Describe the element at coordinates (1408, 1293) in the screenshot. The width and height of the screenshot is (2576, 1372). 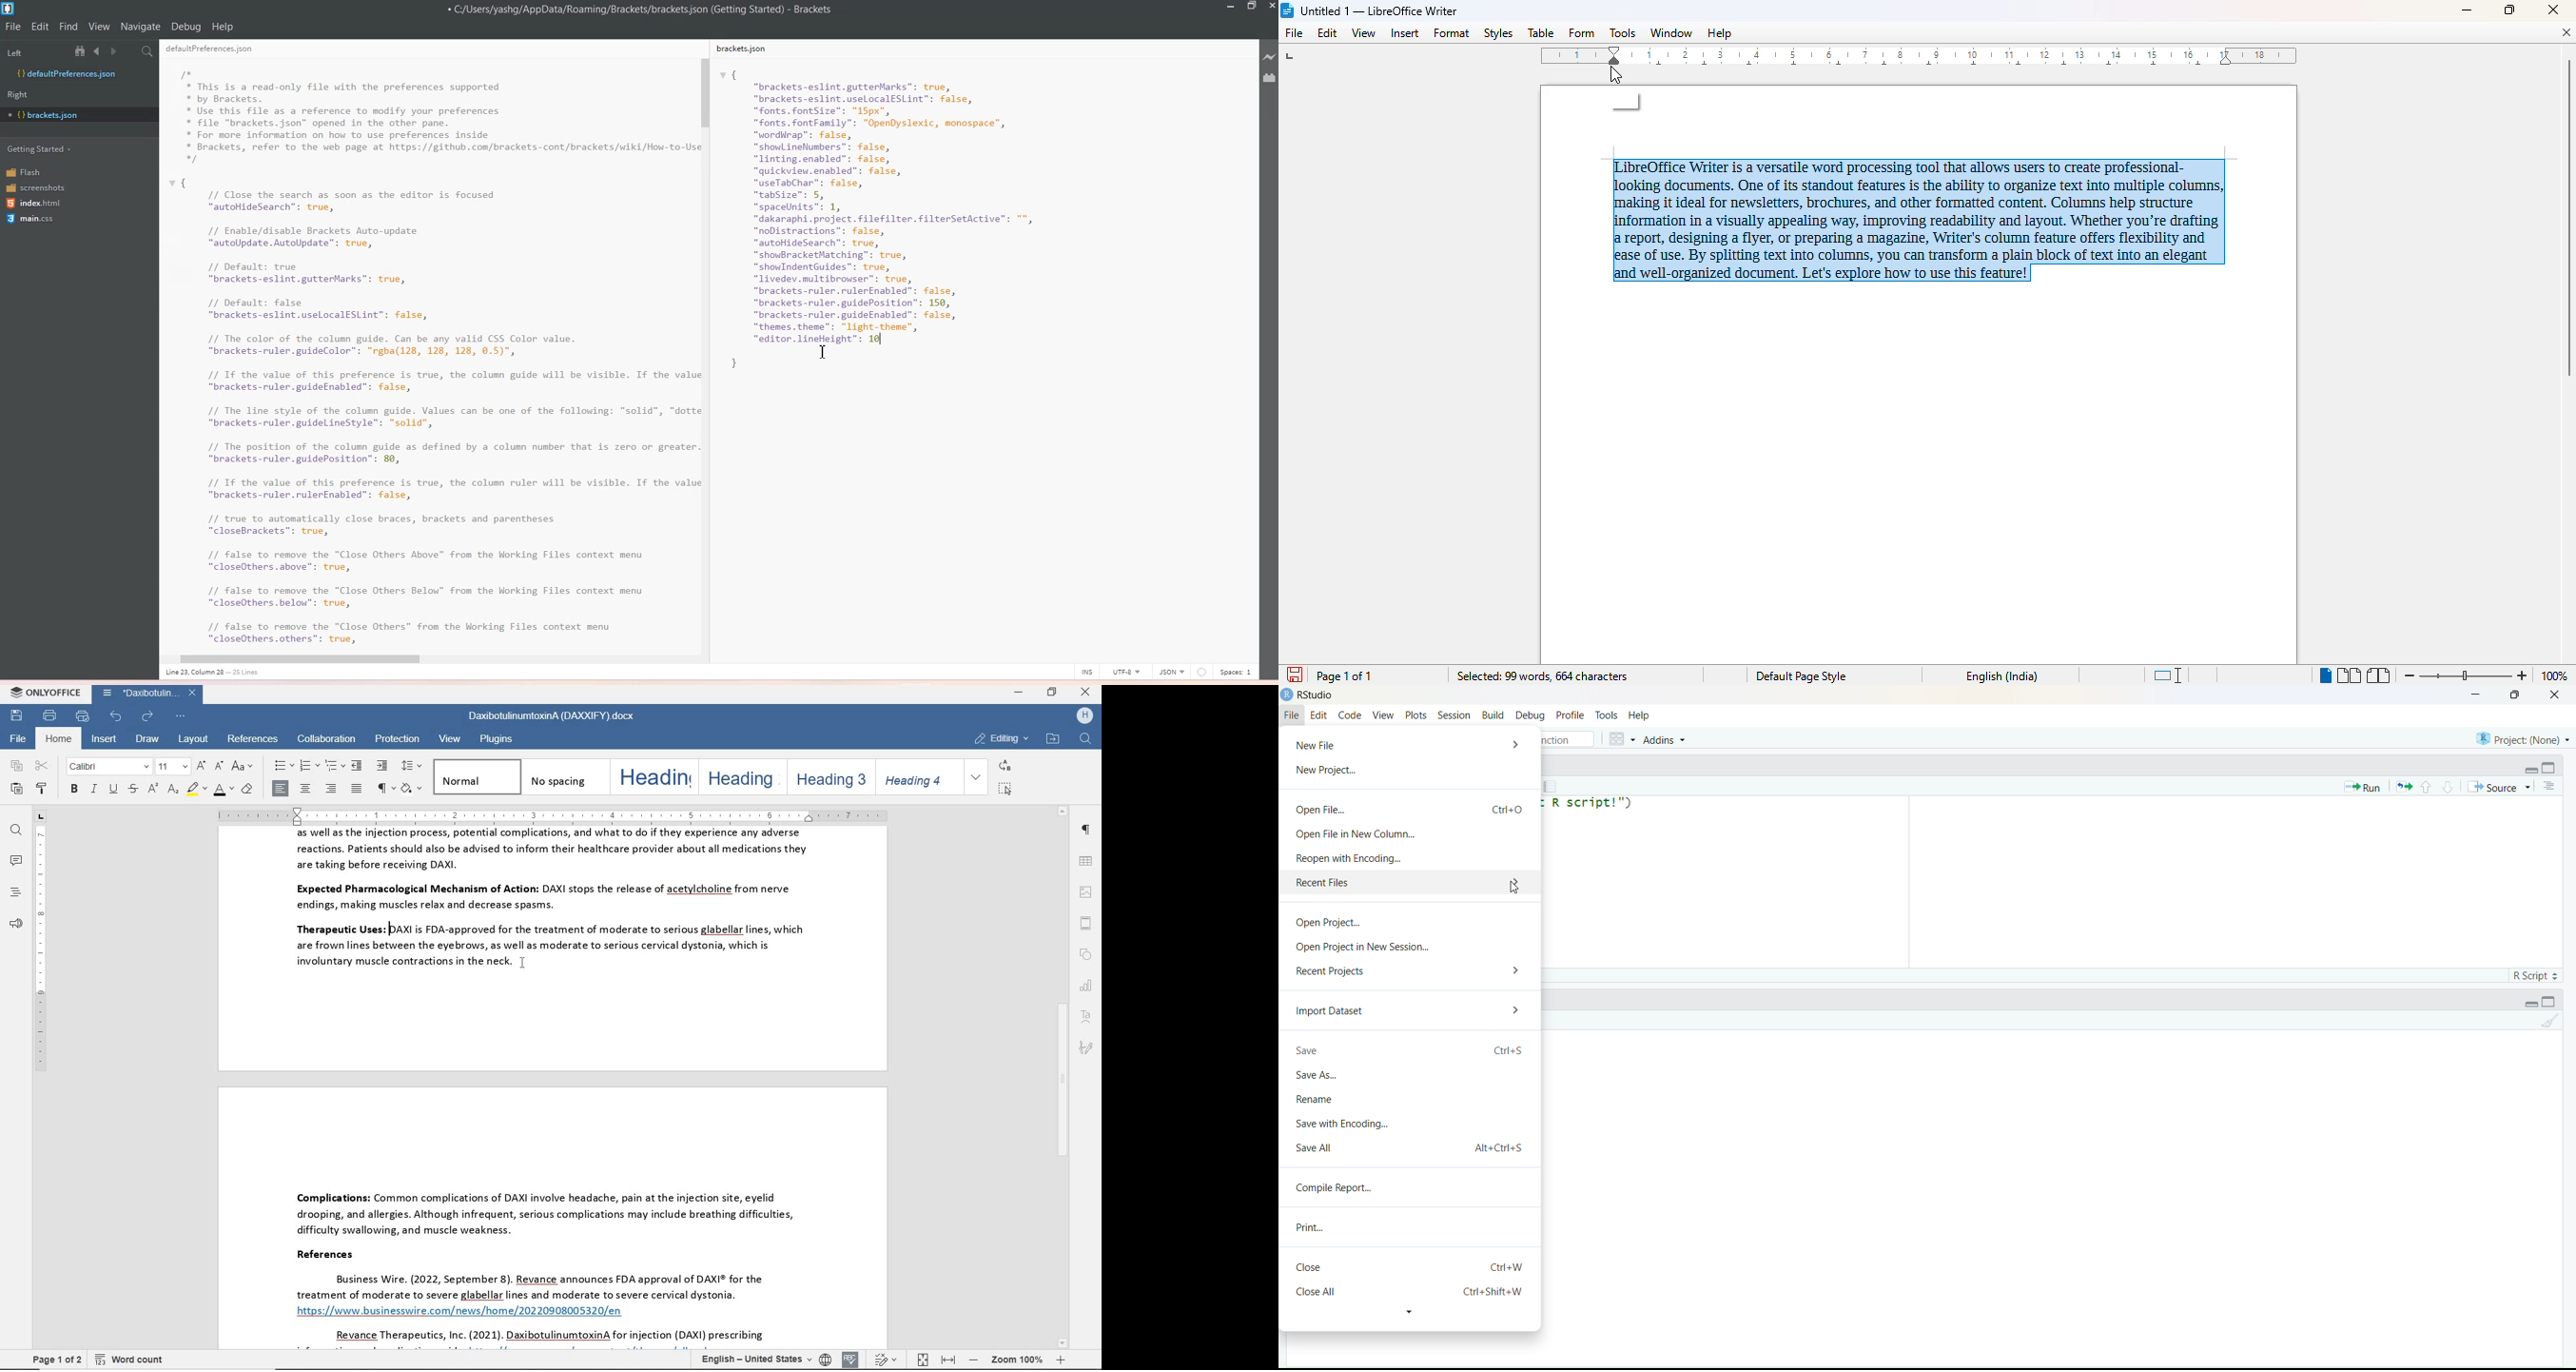
I see `Close All Ctrl+Shift+W` at that location.